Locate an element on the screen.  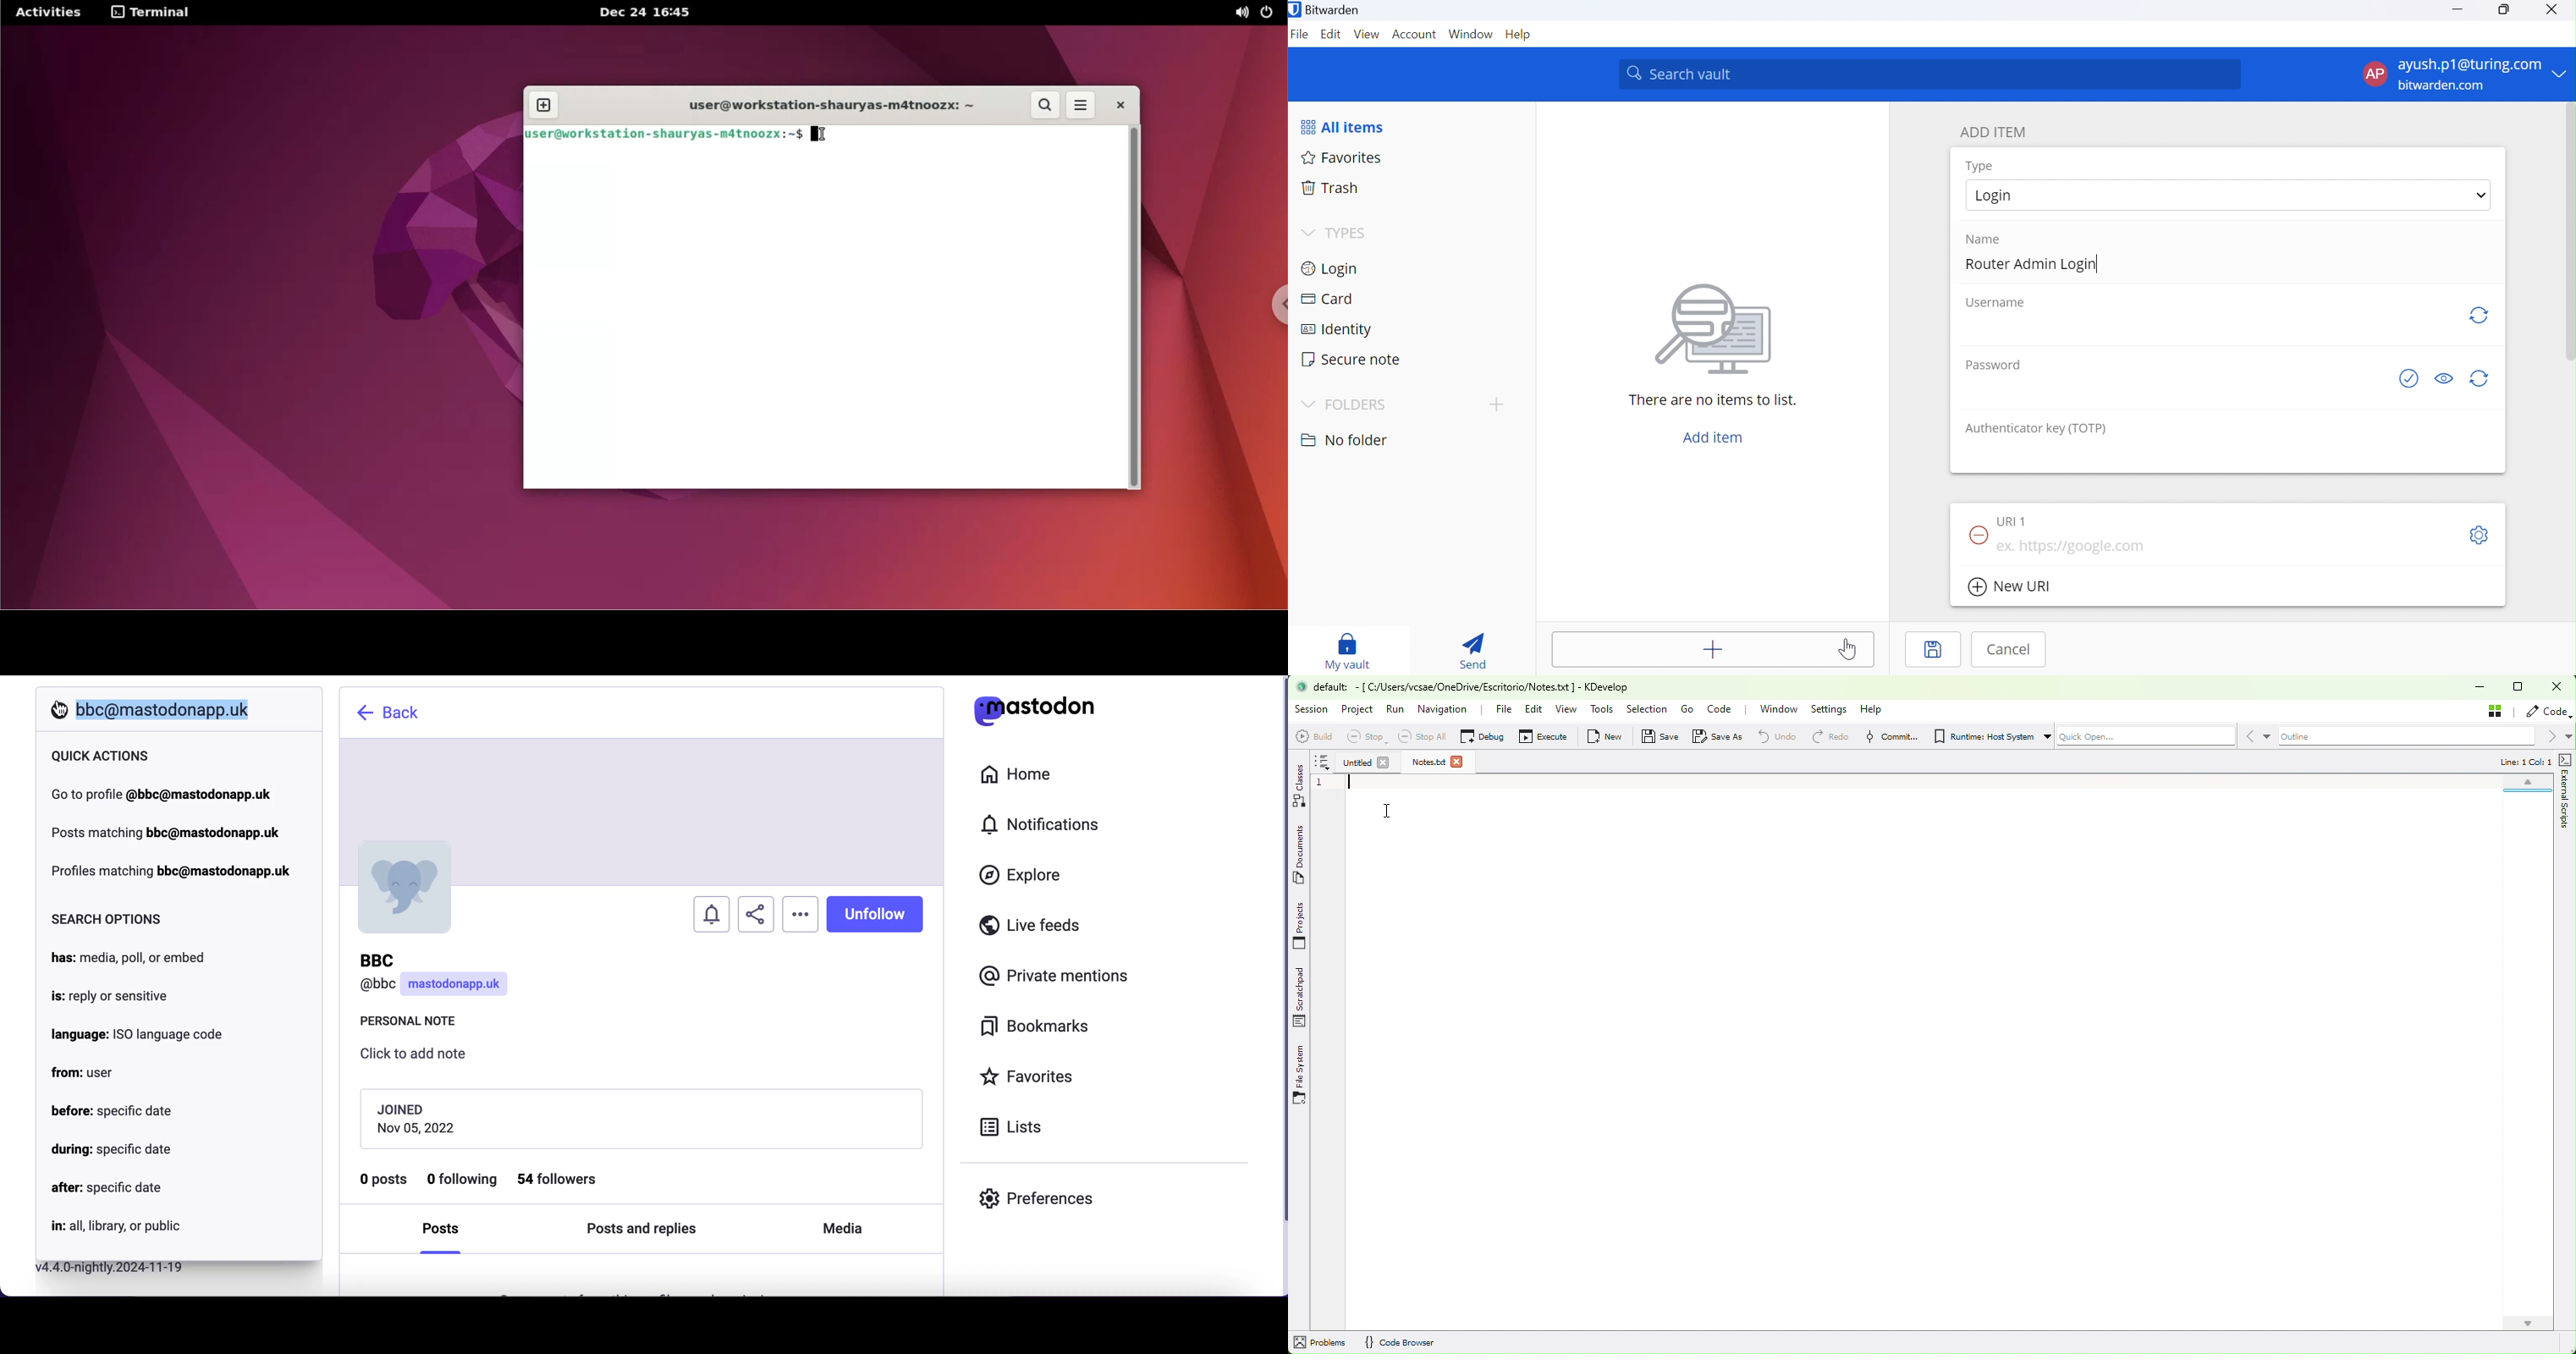
Debug is located at coordinates (1487, 738).